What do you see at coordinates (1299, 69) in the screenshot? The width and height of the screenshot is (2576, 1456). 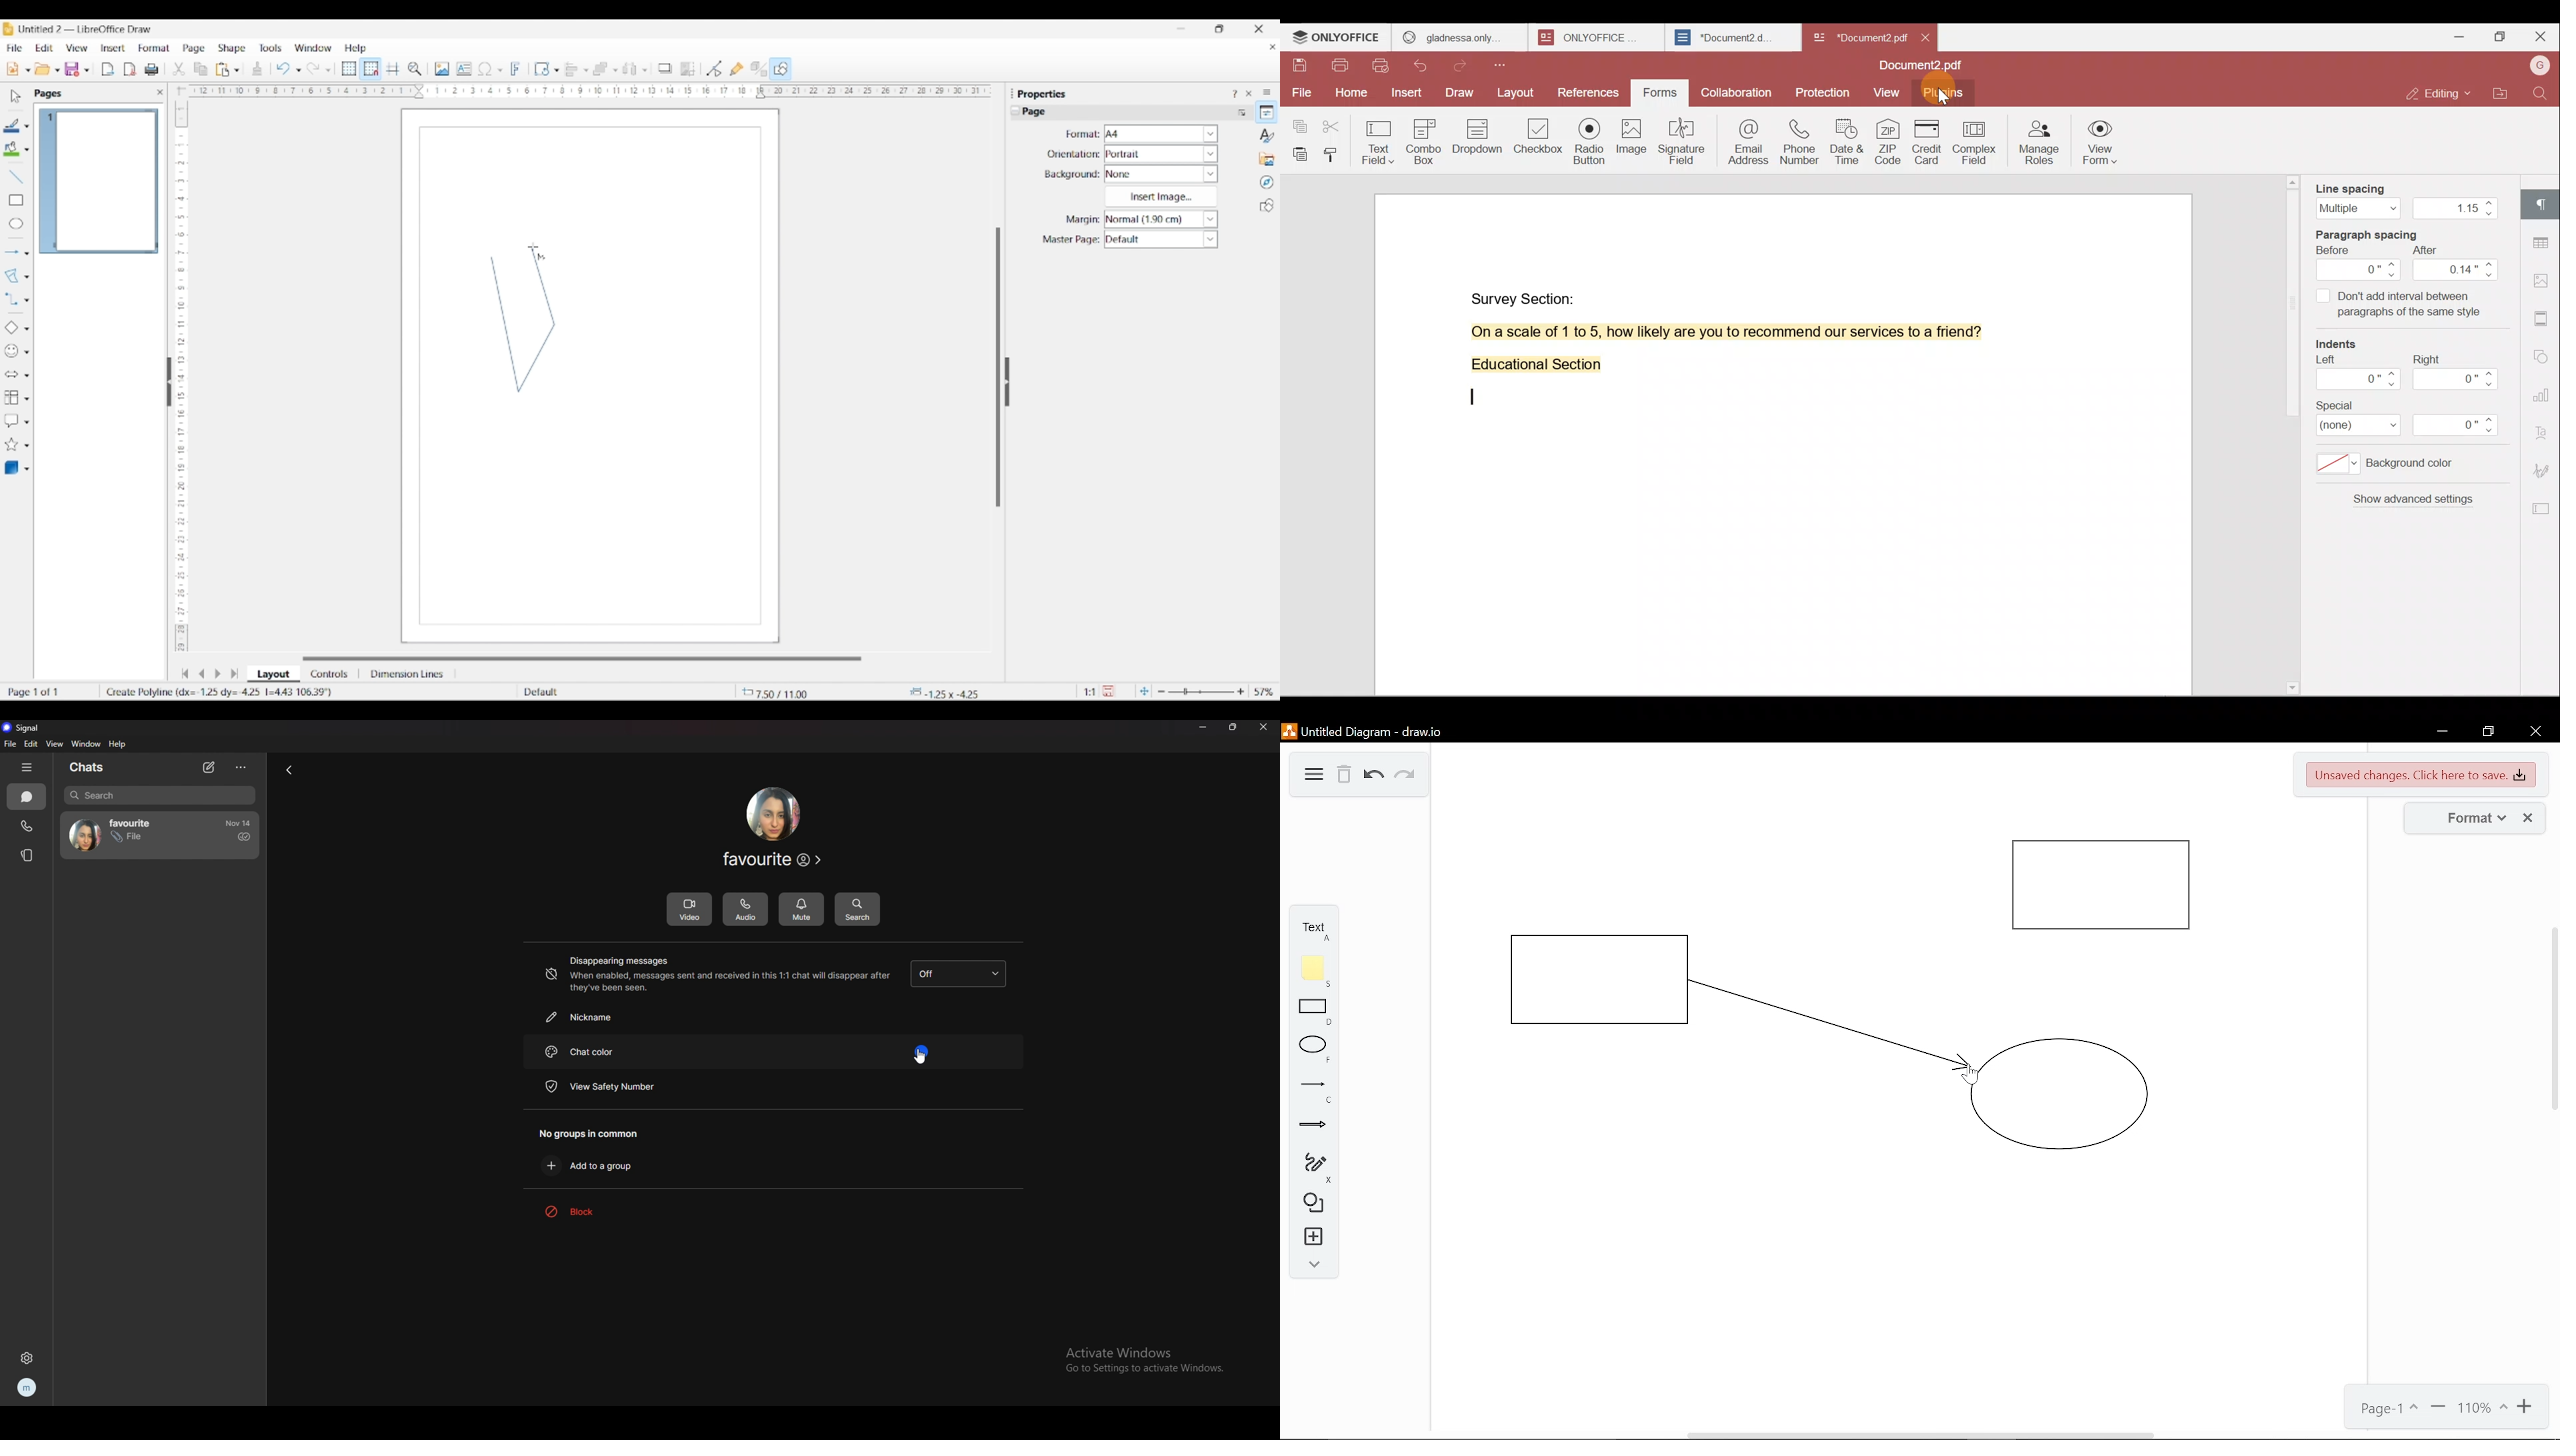 I see `Save` at bounding box center [1299, 69].